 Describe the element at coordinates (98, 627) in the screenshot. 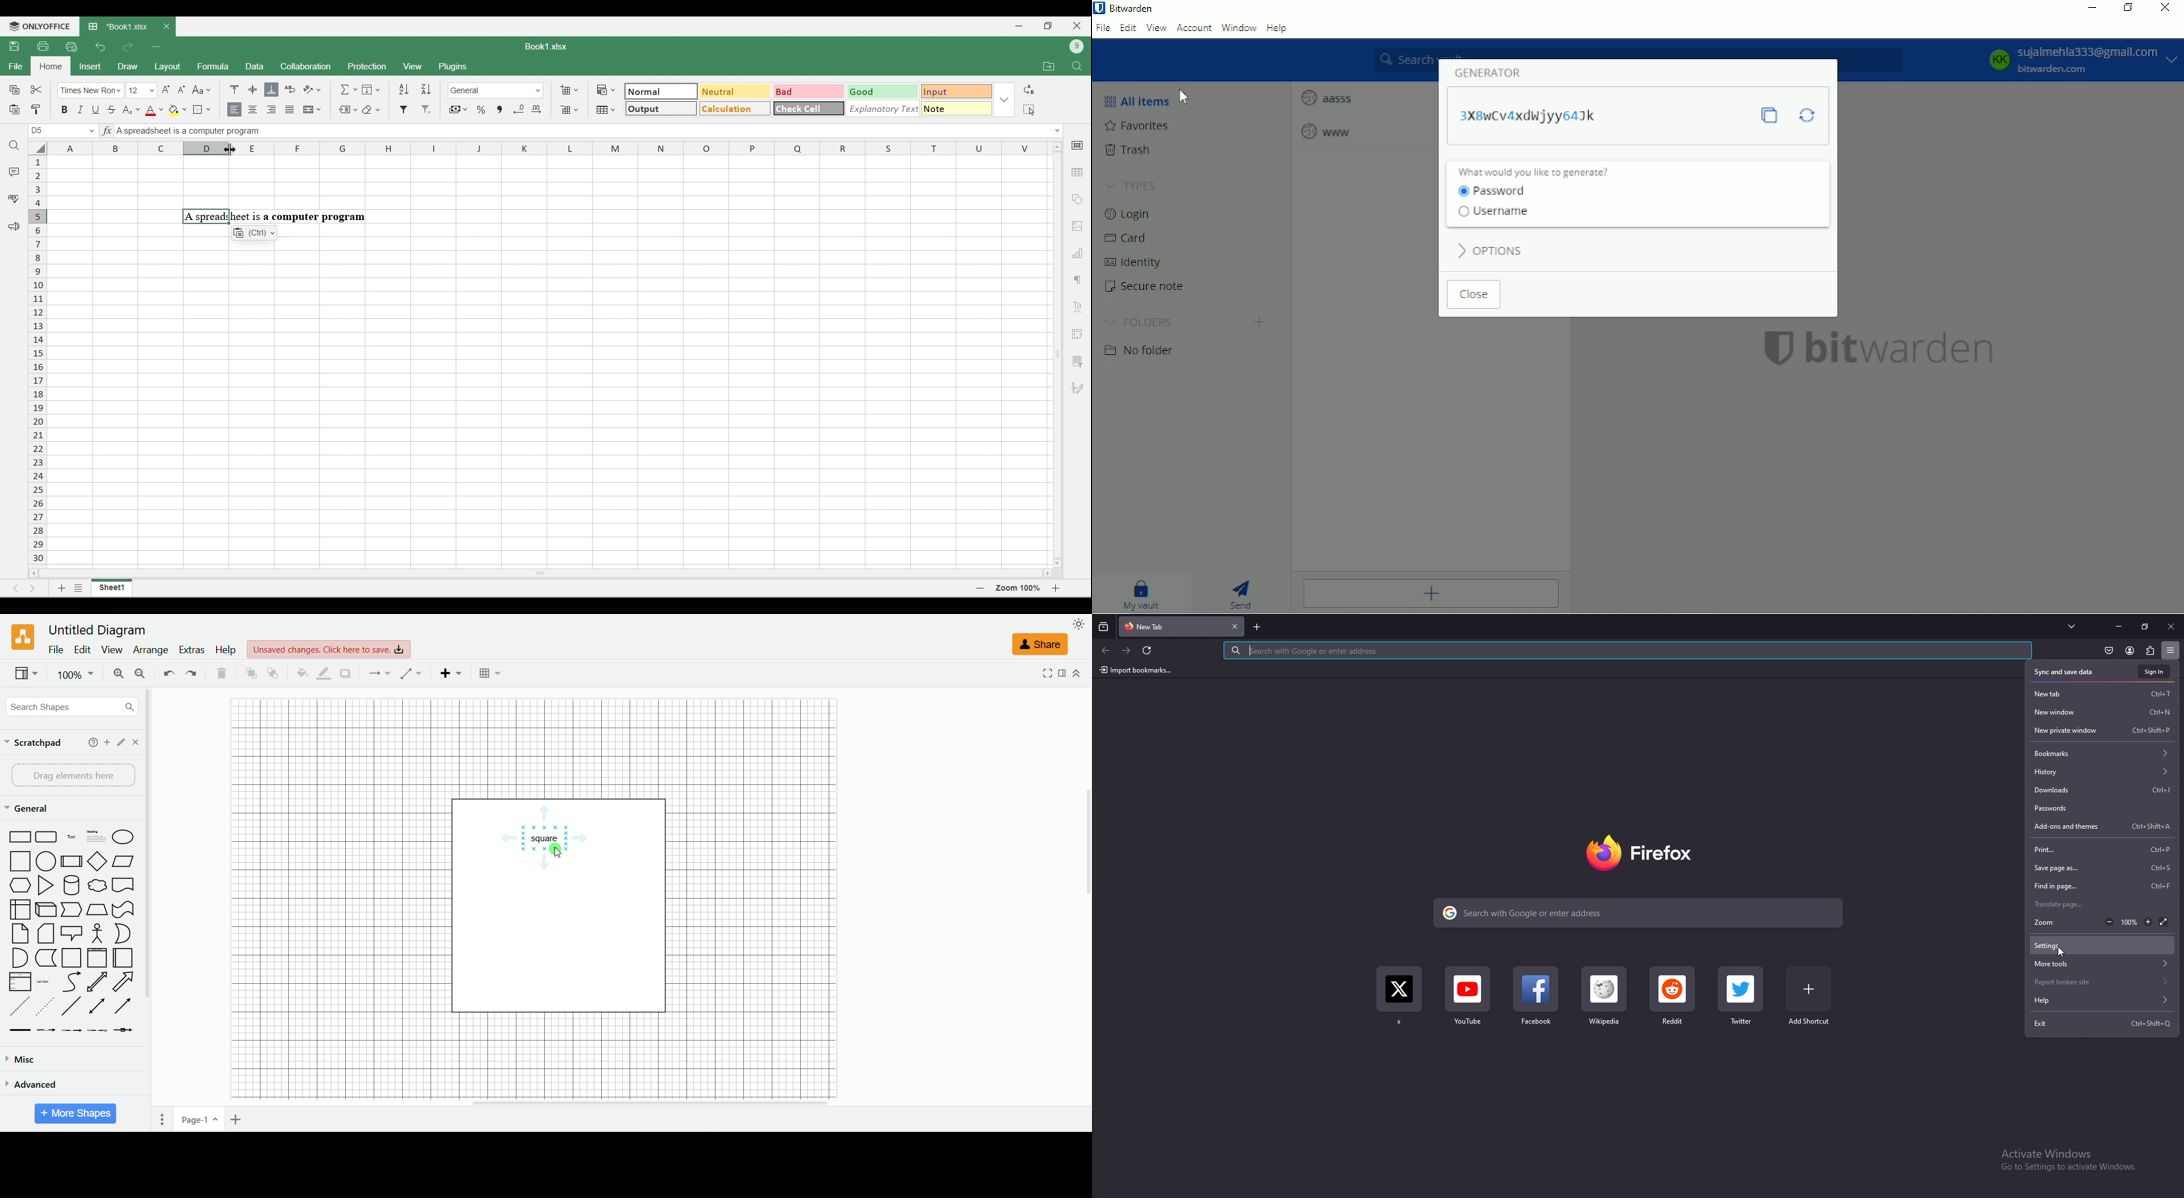

I see `title` at that location.